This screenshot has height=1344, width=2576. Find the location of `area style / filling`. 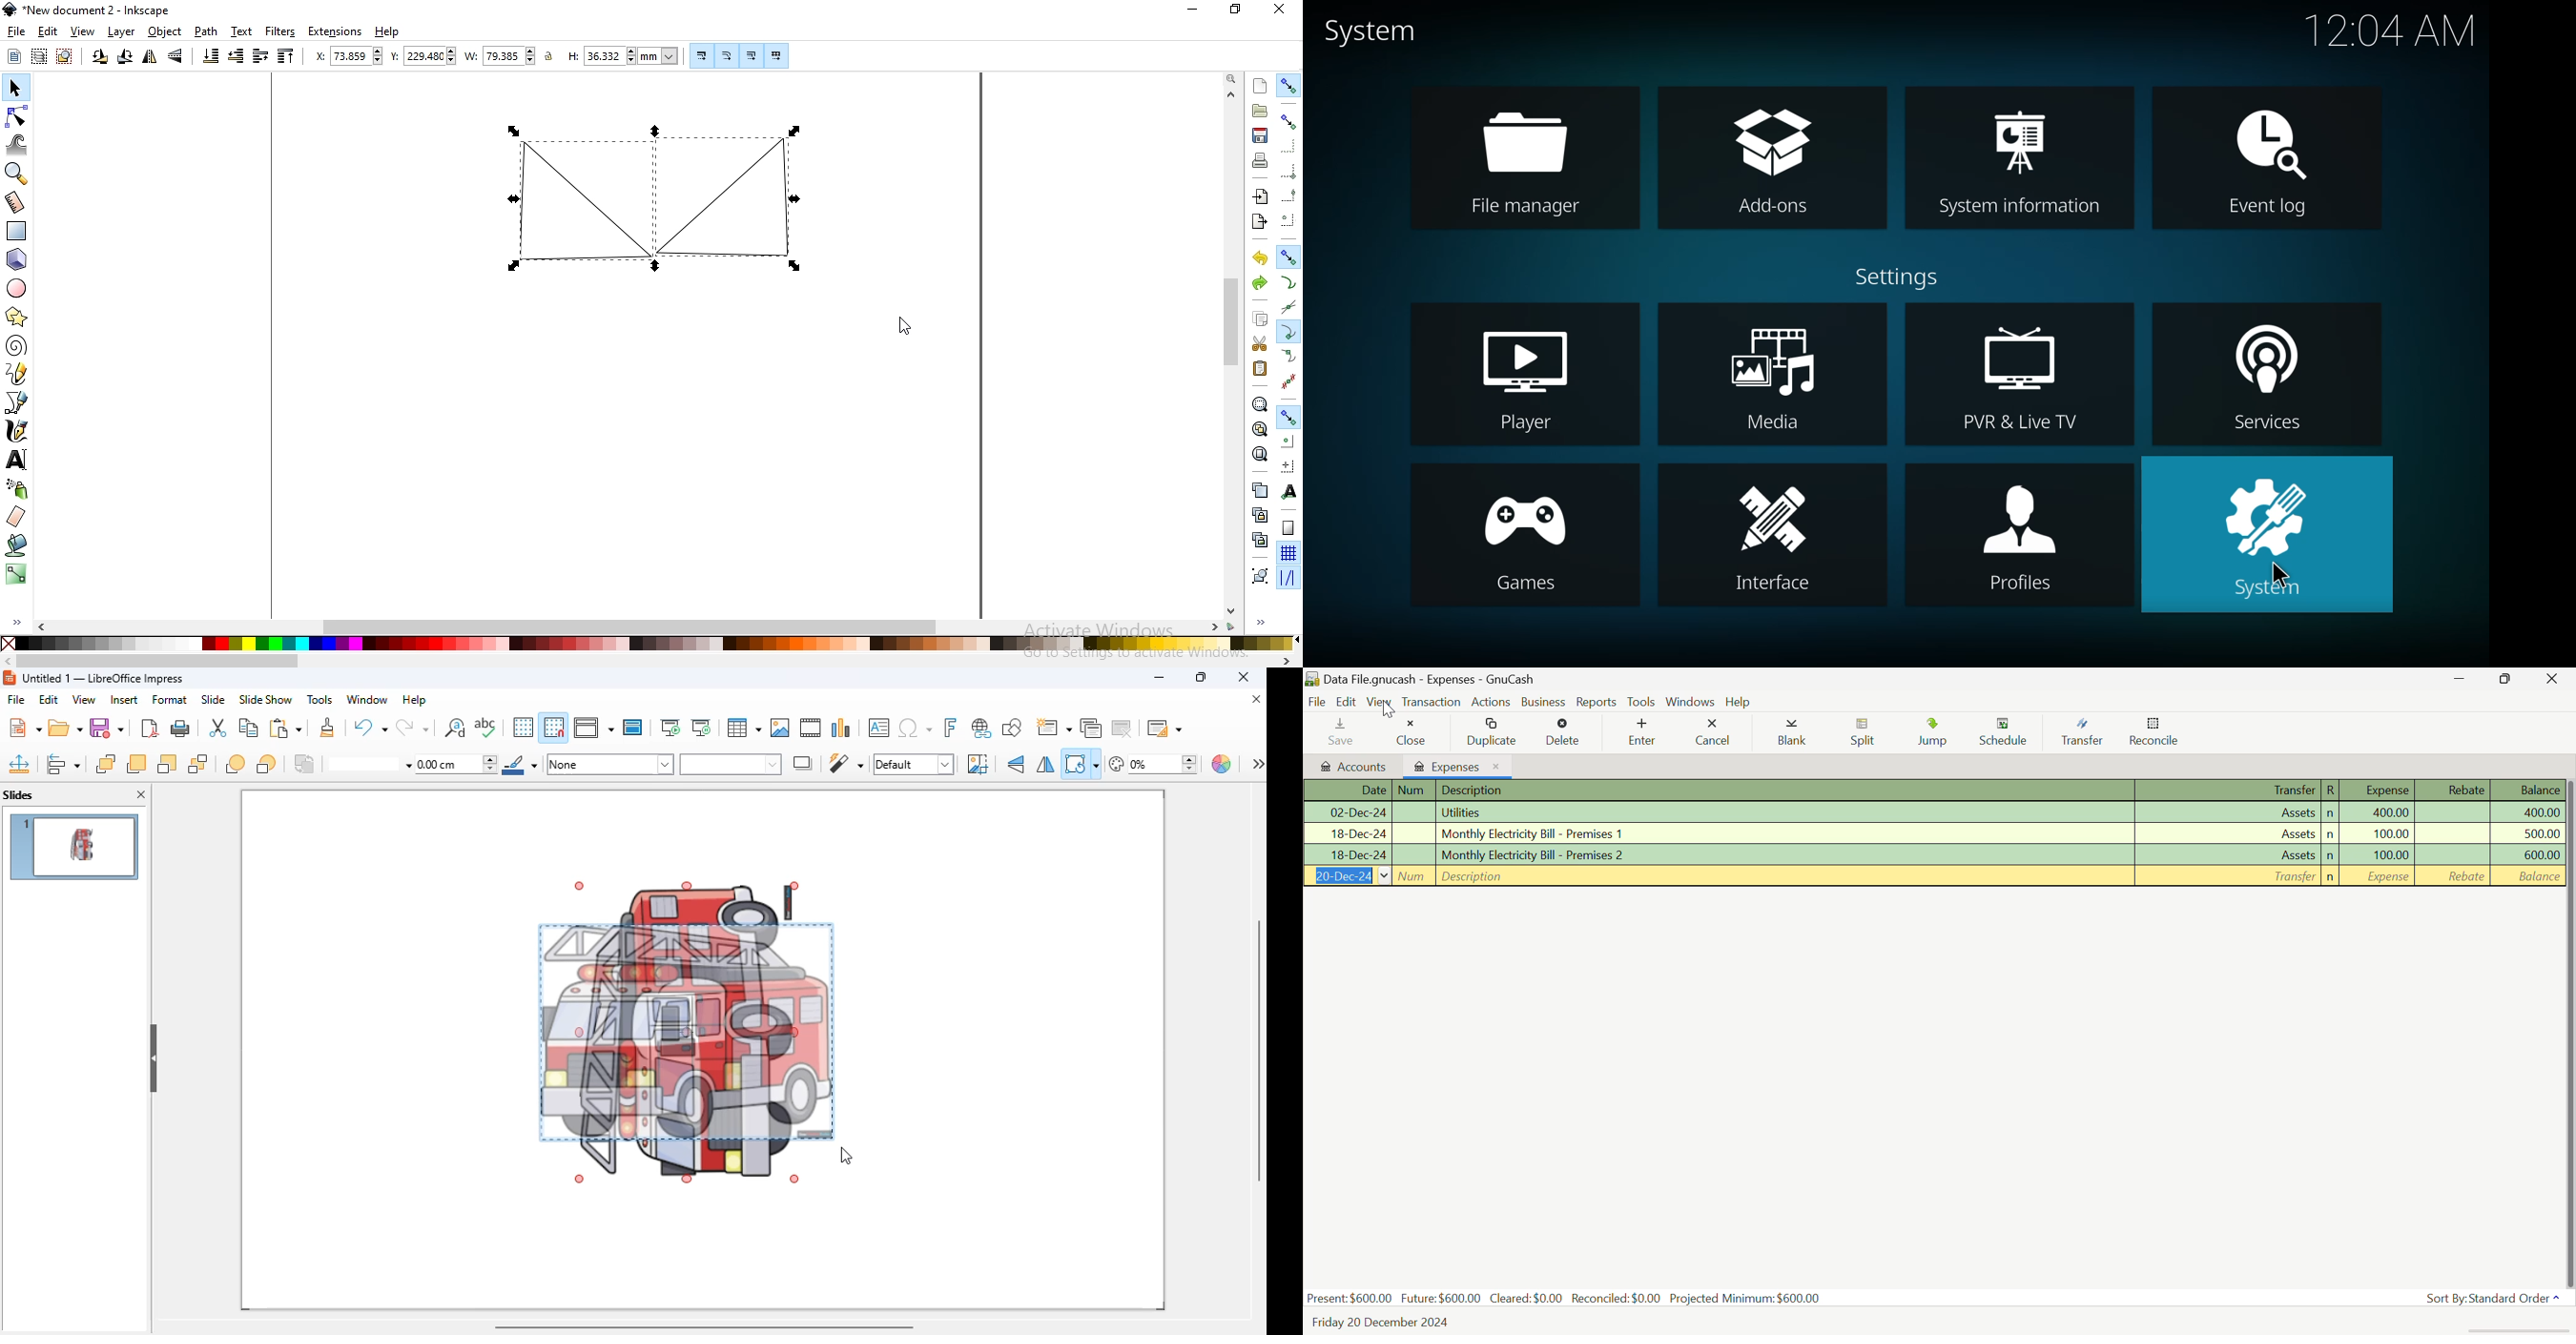

area style / filling is located at coordinates (731, 764).